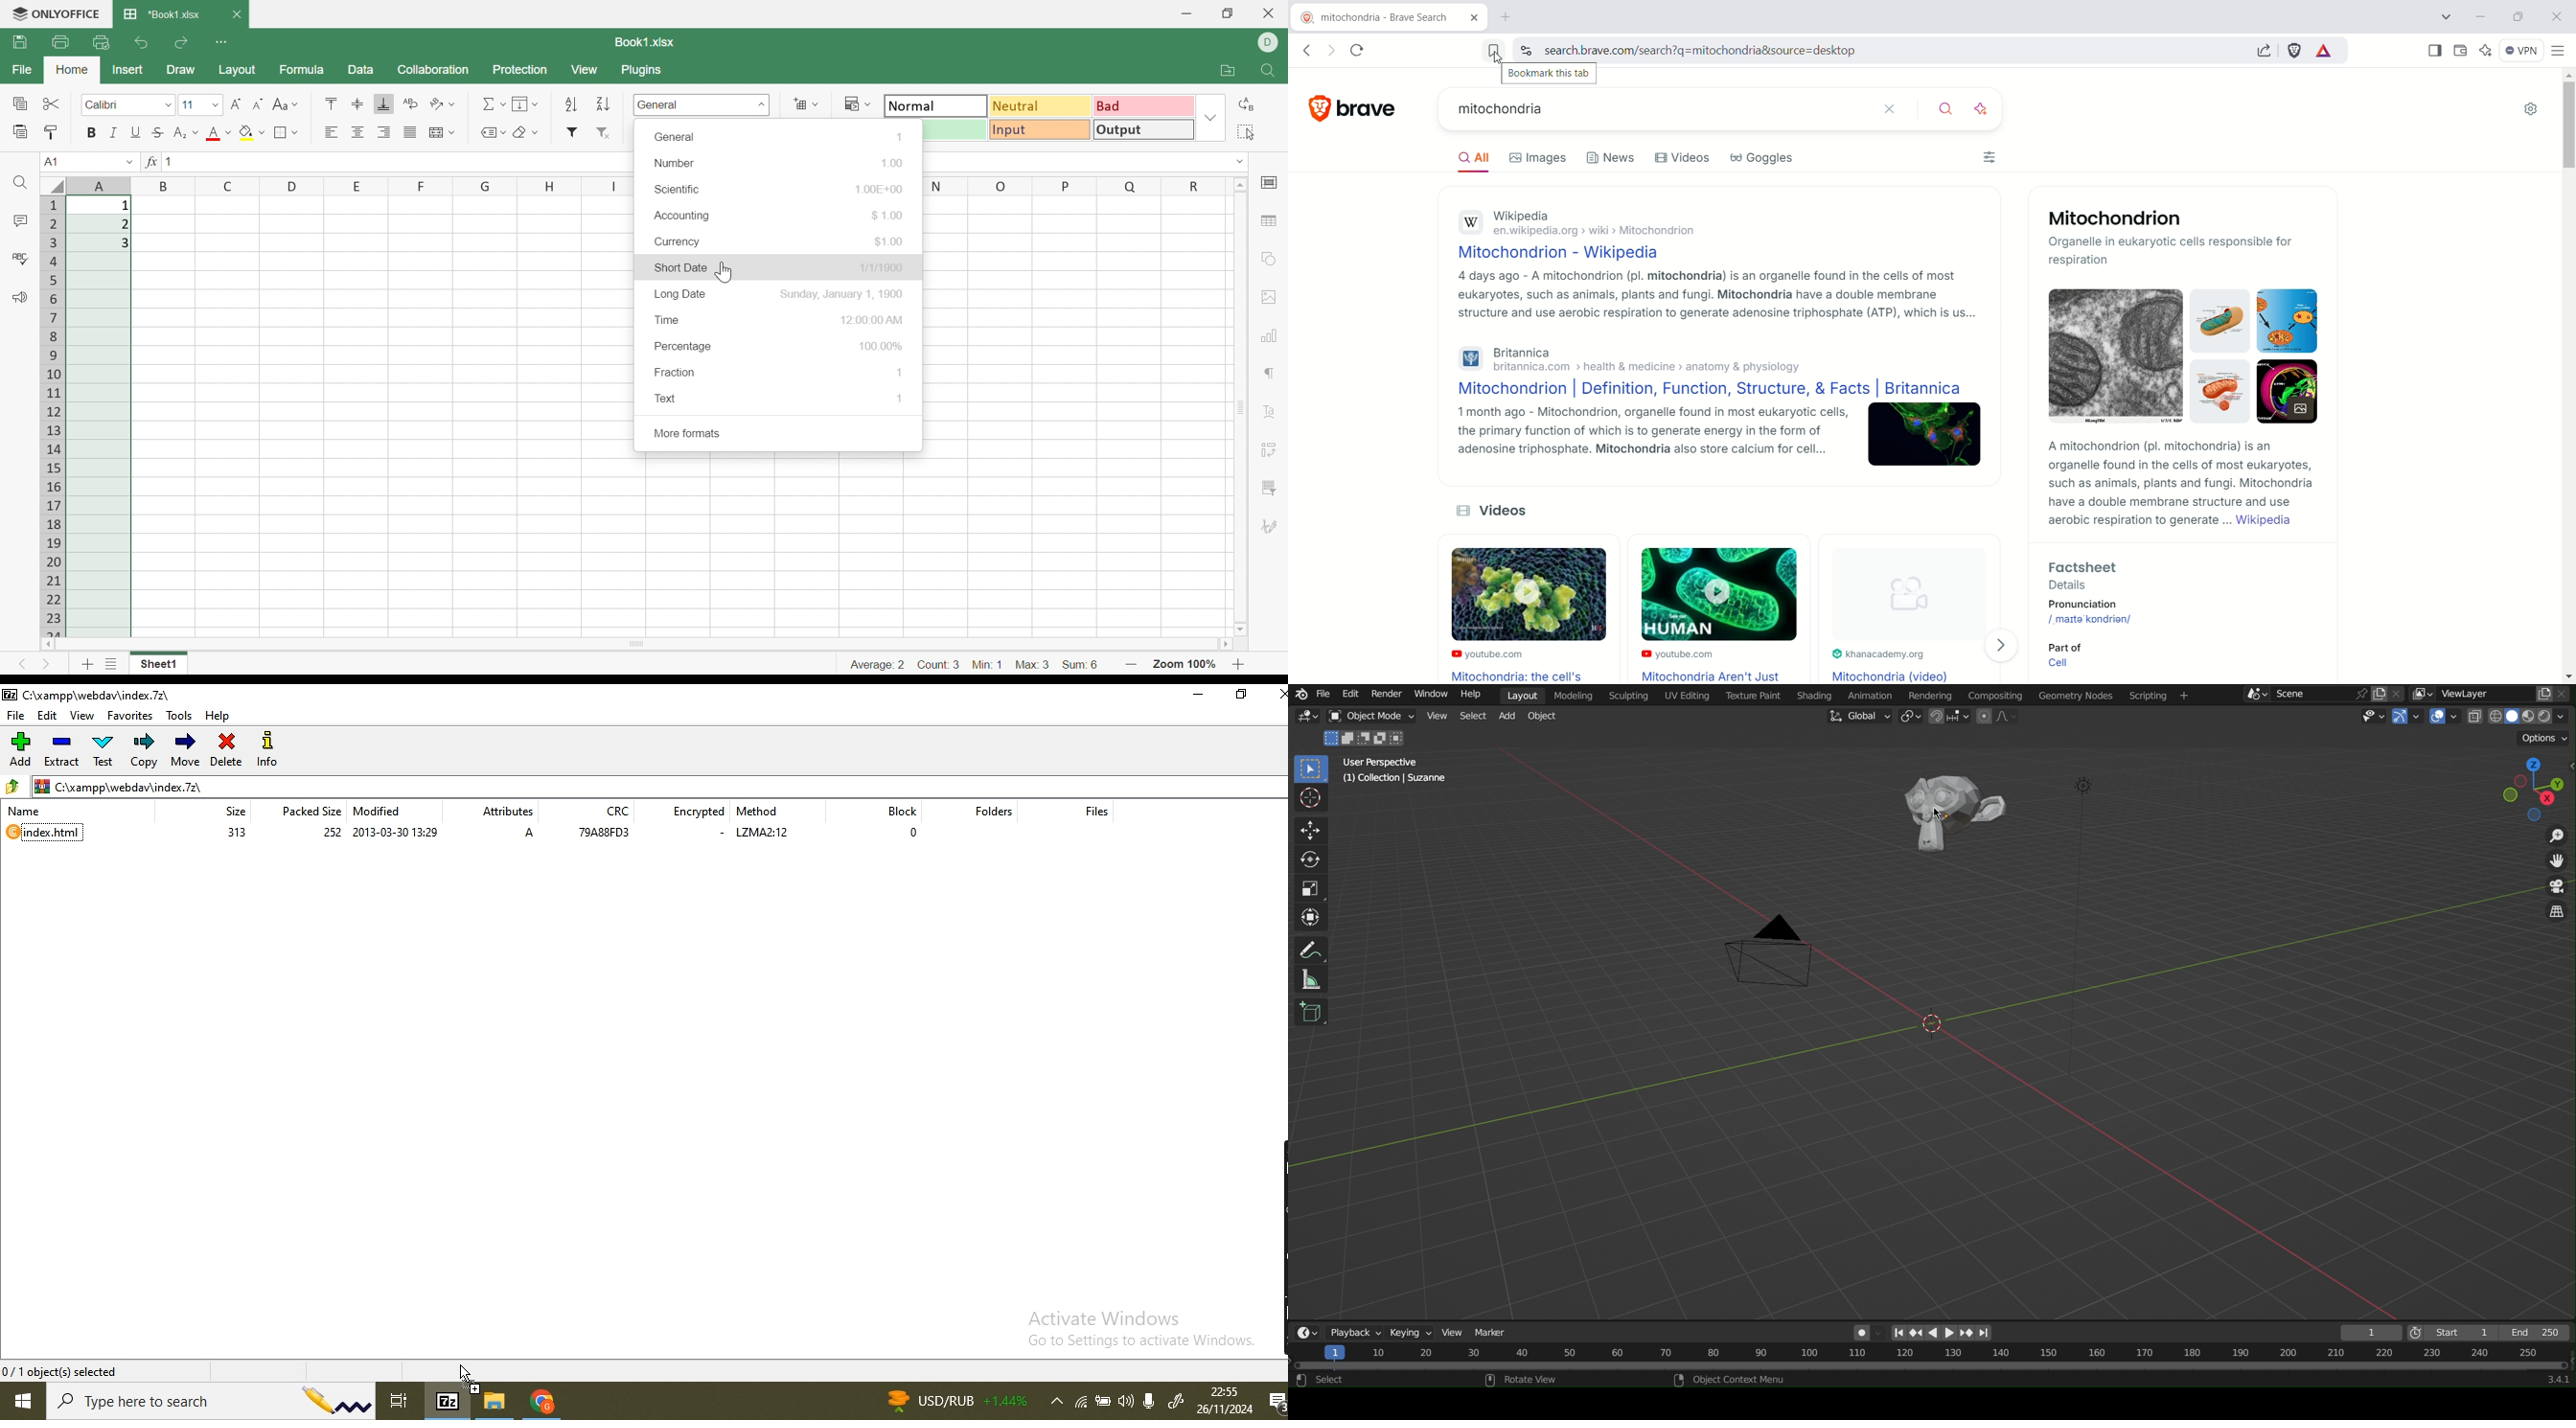  Describe the element at coordinates (1239, 185) in the screenshot. I see `Scroll up` at that location.